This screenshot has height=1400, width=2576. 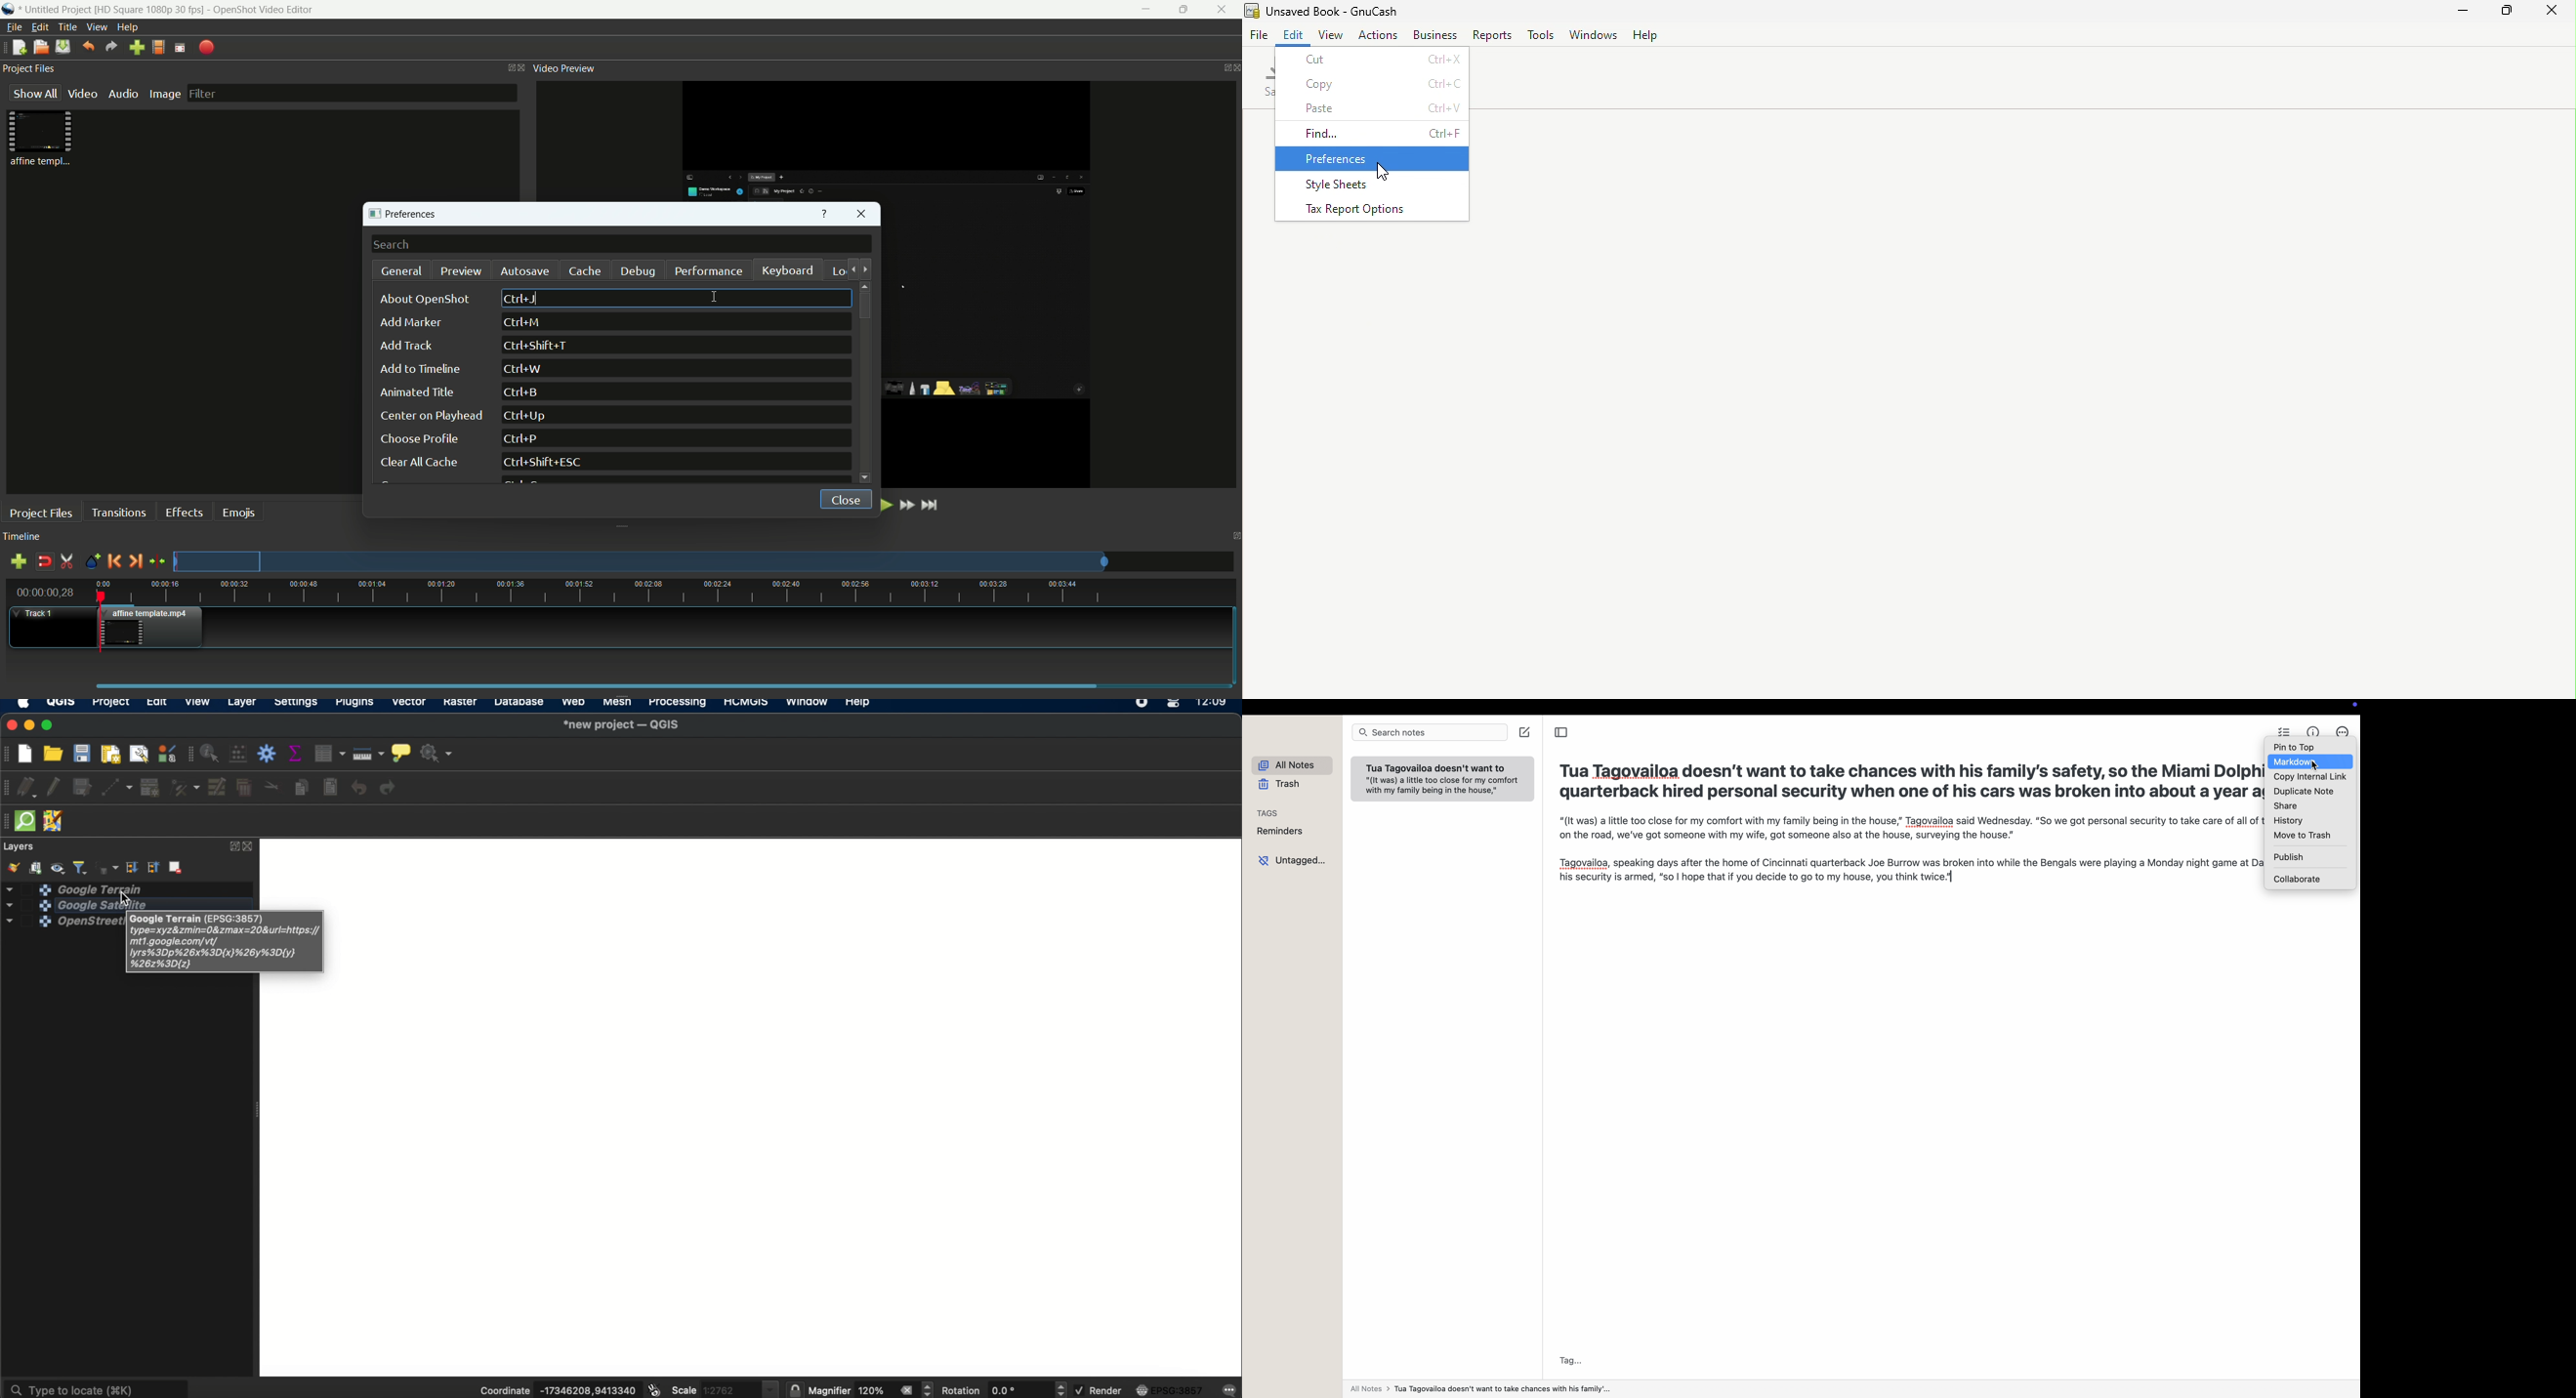 I want to click on expand all, so click(x=131, y=868).